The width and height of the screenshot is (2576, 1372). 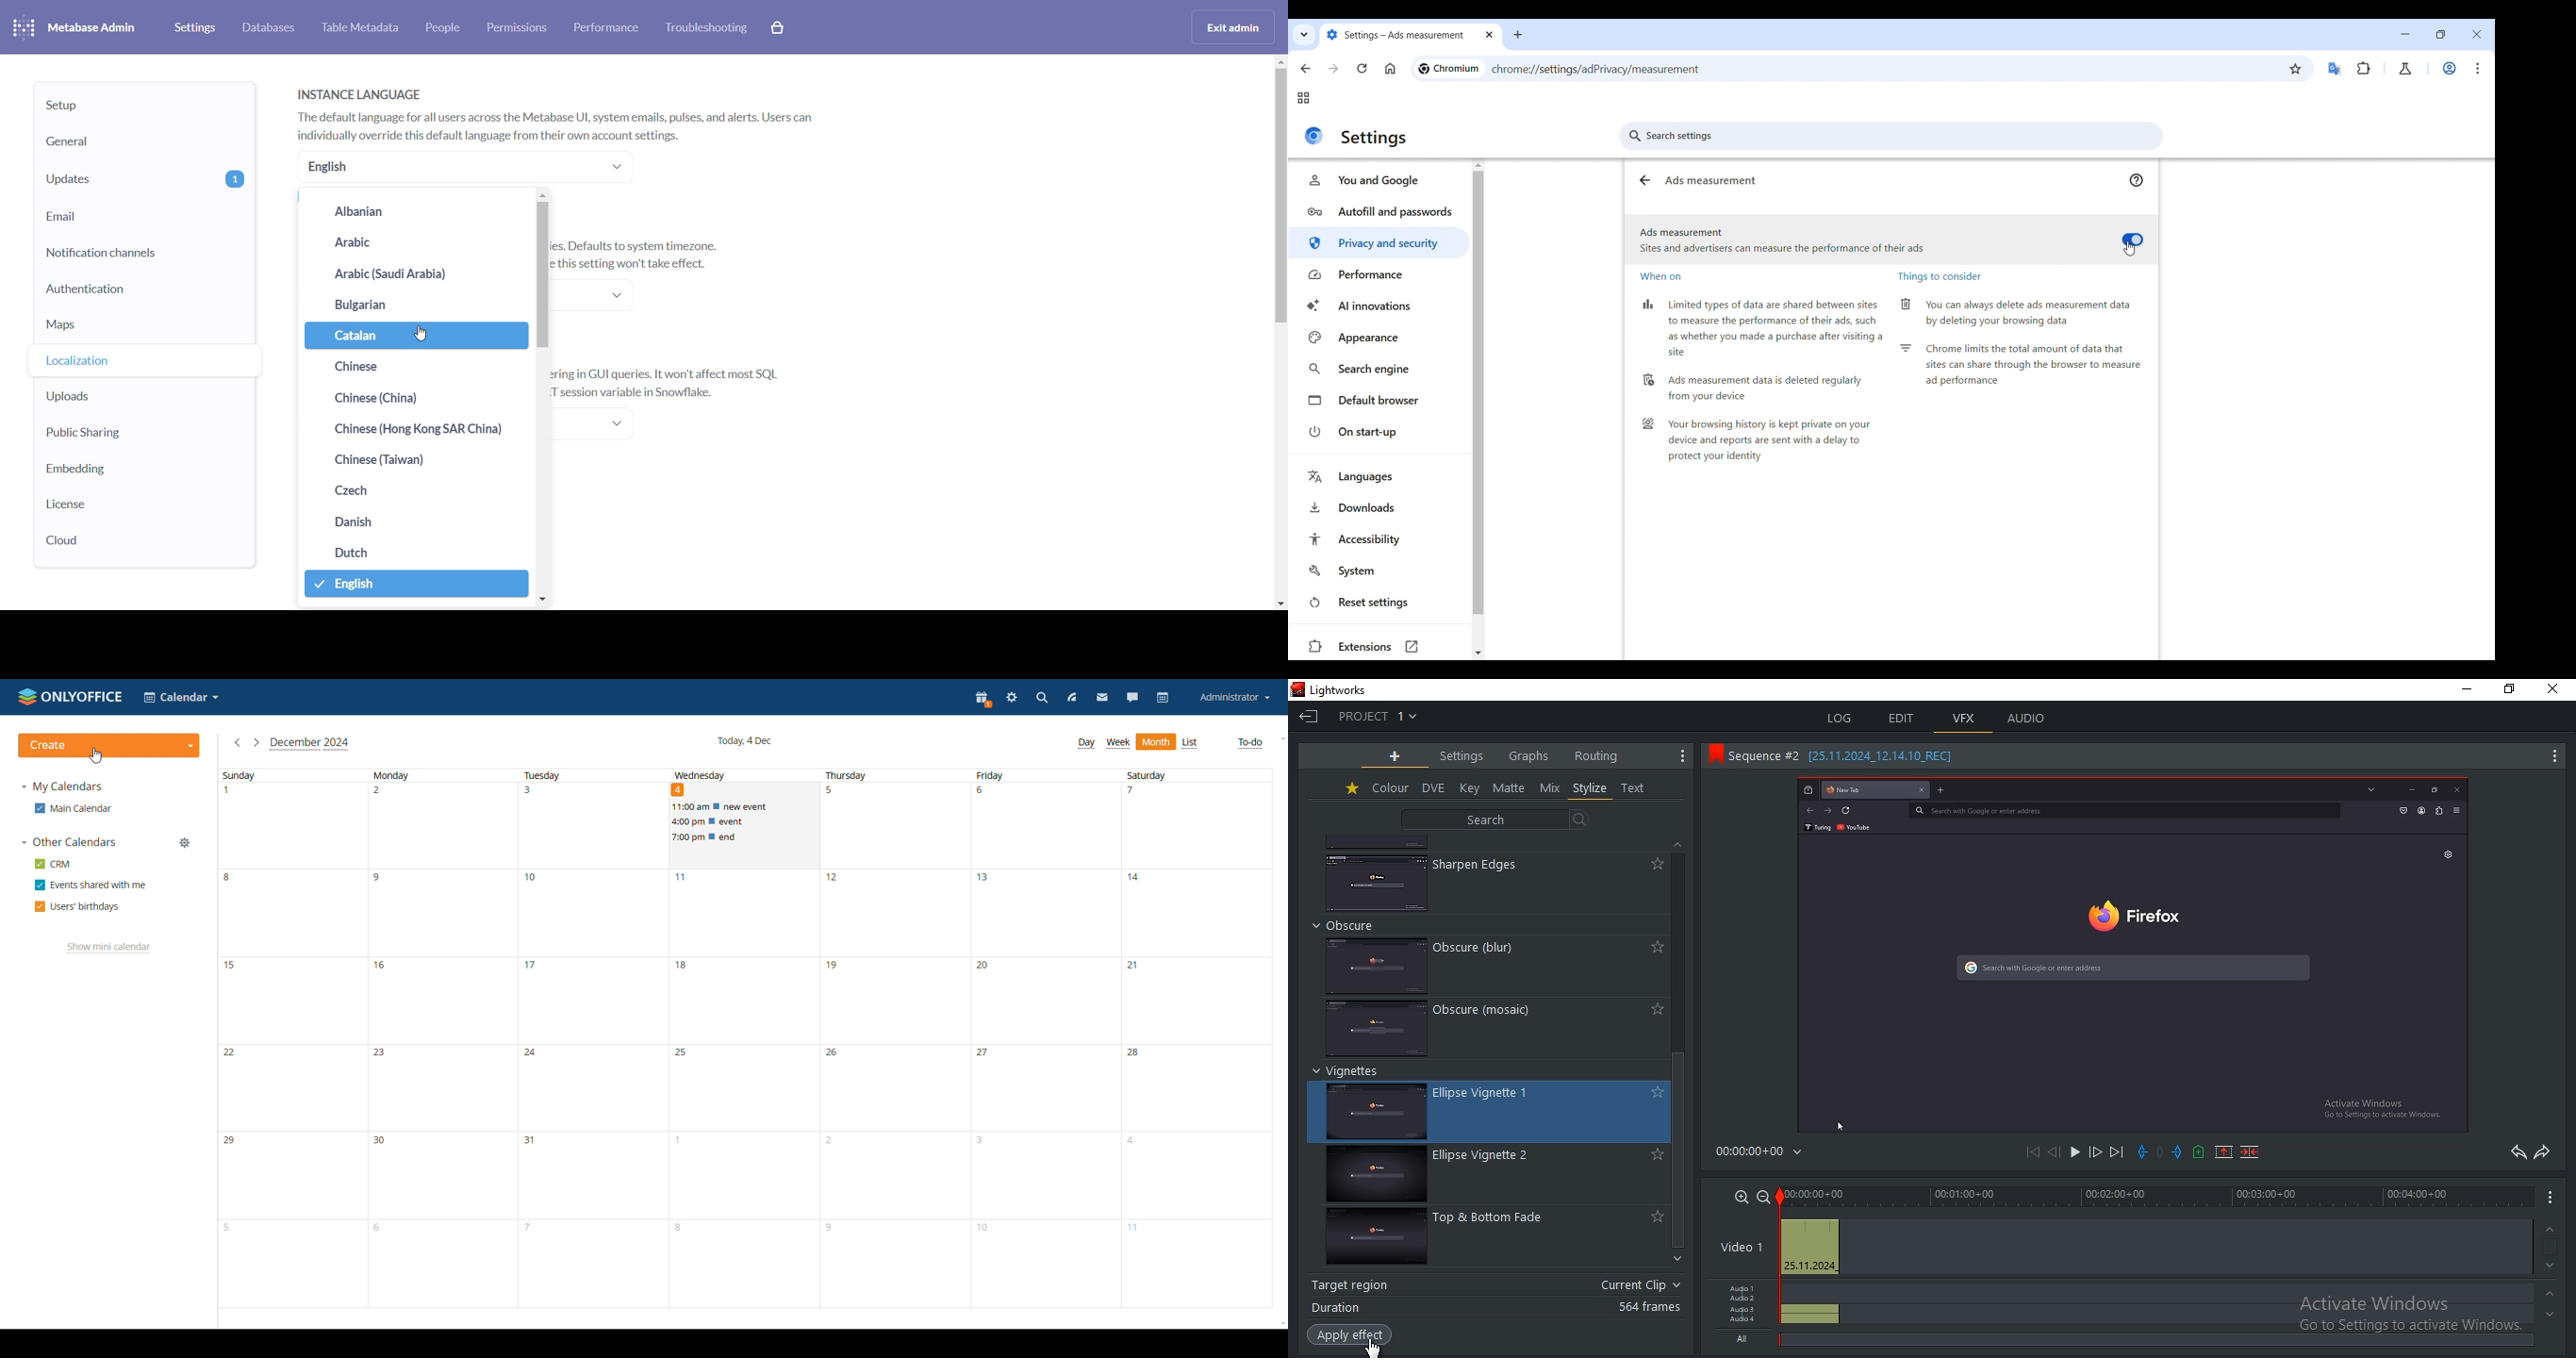 I want to click on add cue, so click(x=2198, y=1152).